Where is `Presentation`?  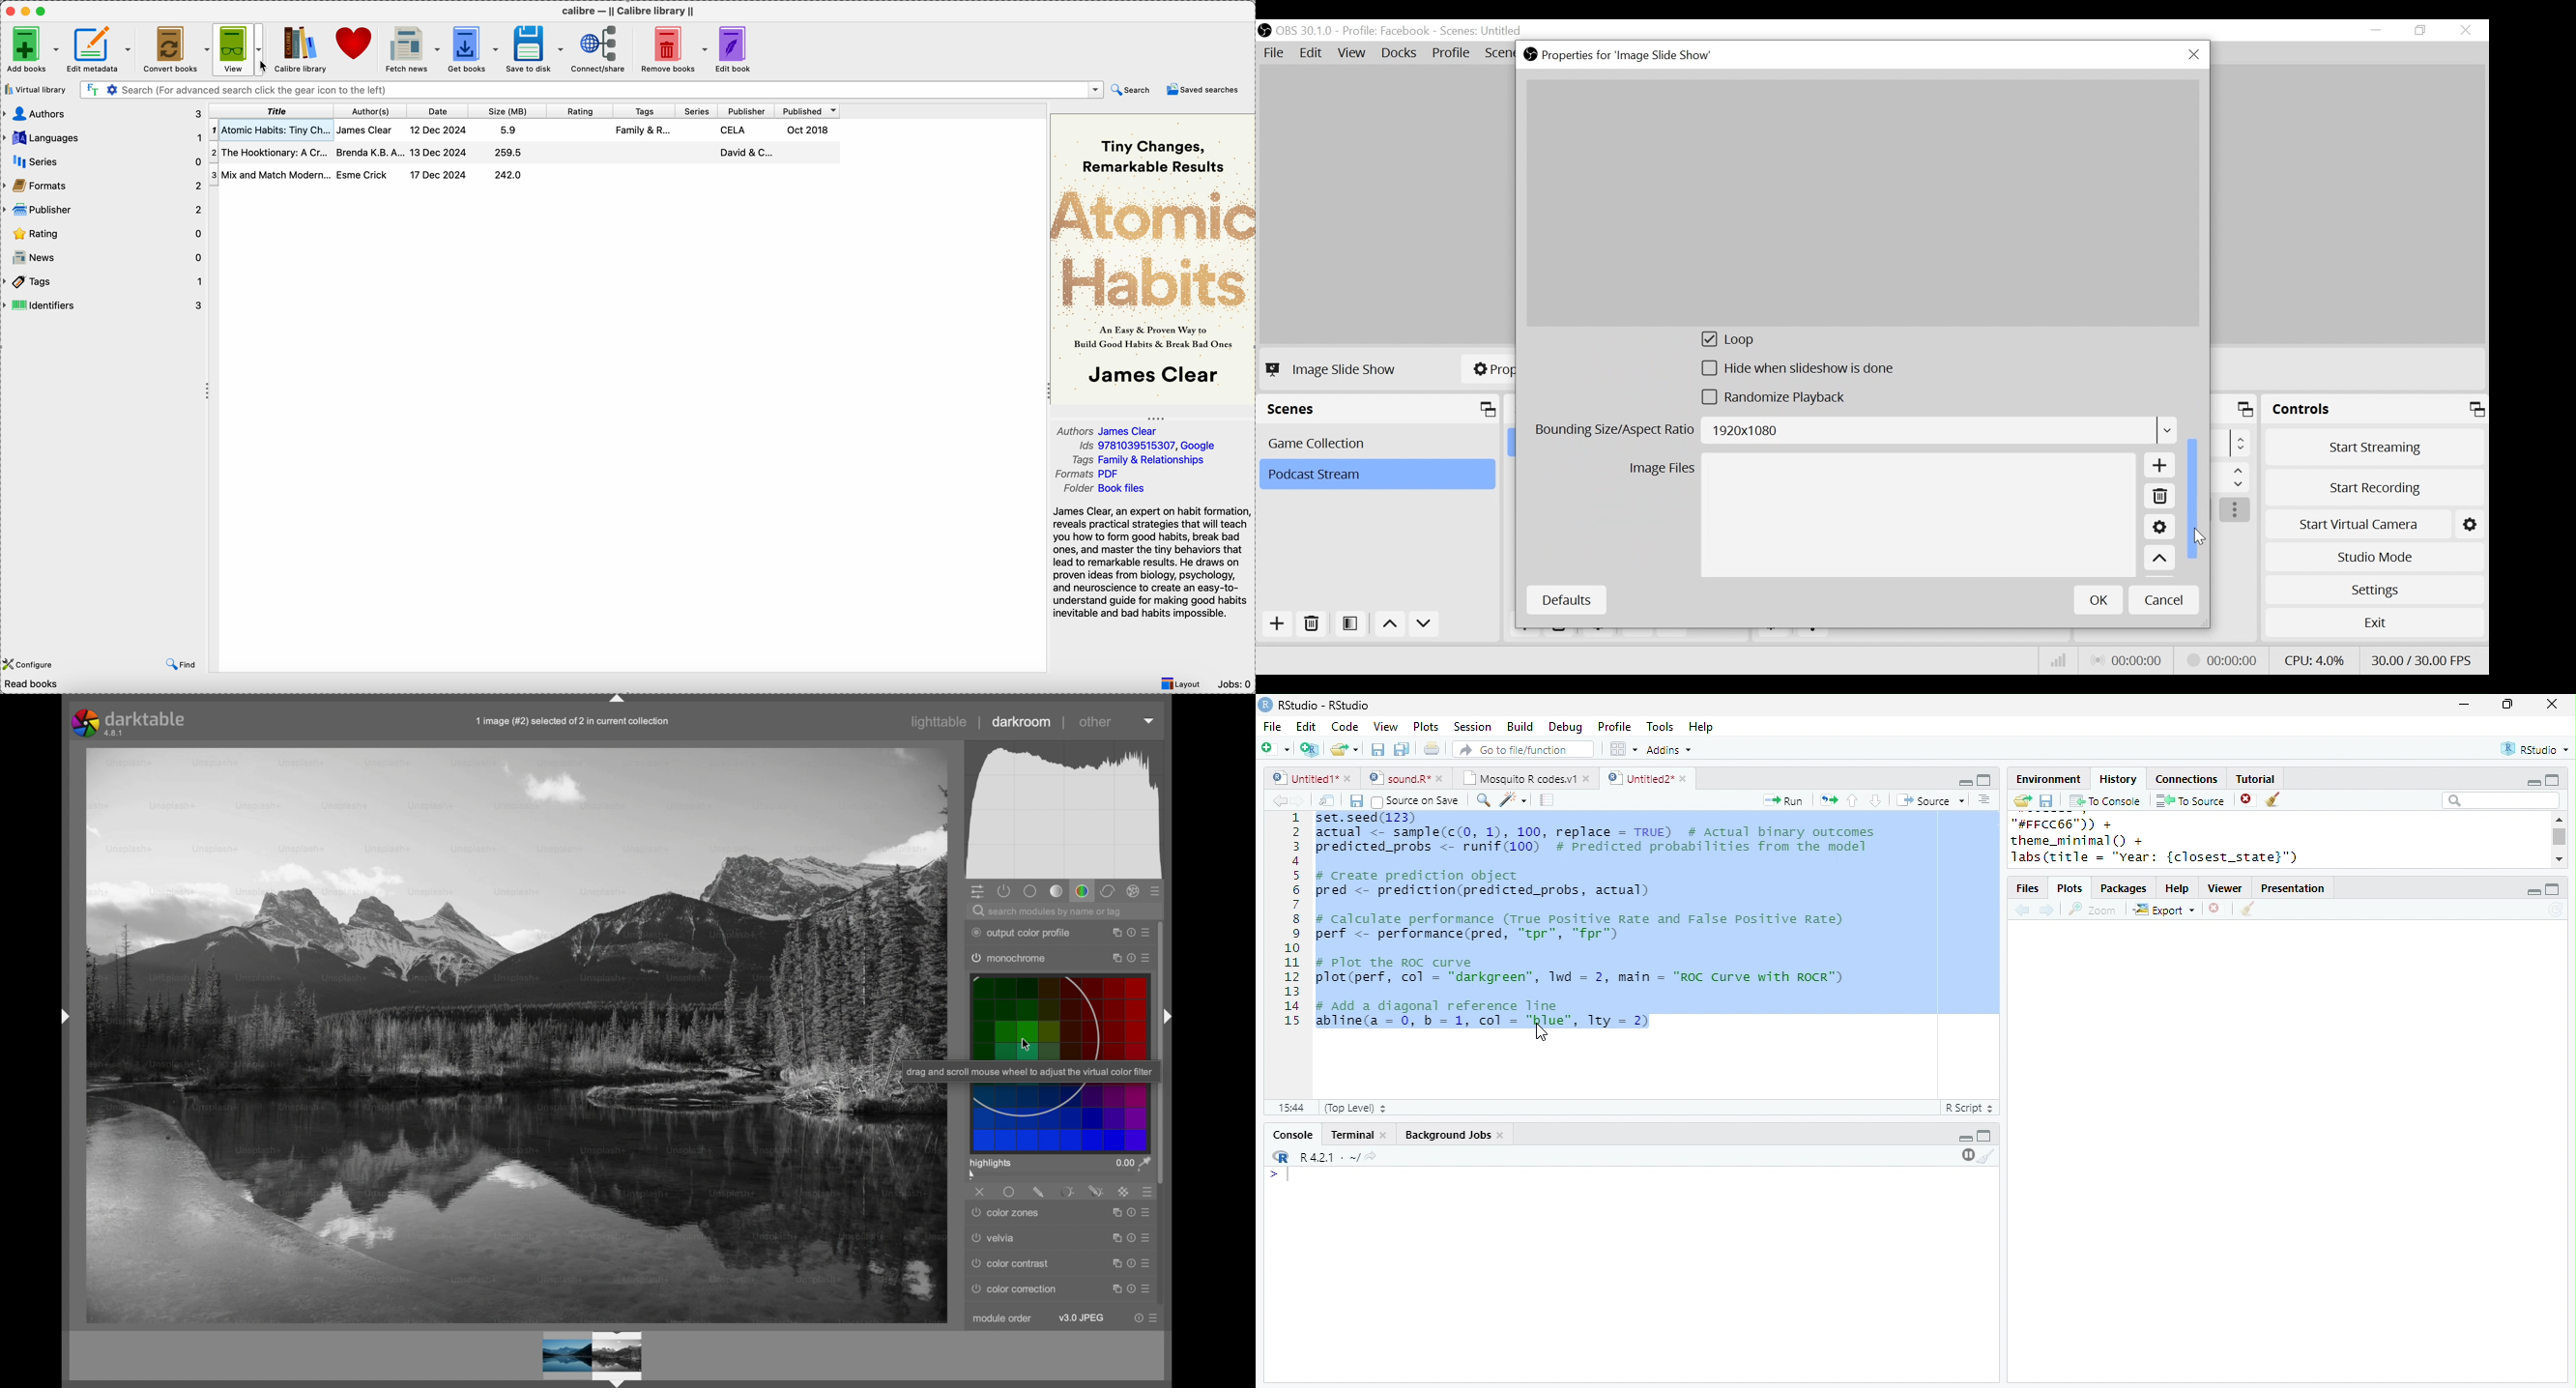 Presentation is located at coordinates (2293, 888).